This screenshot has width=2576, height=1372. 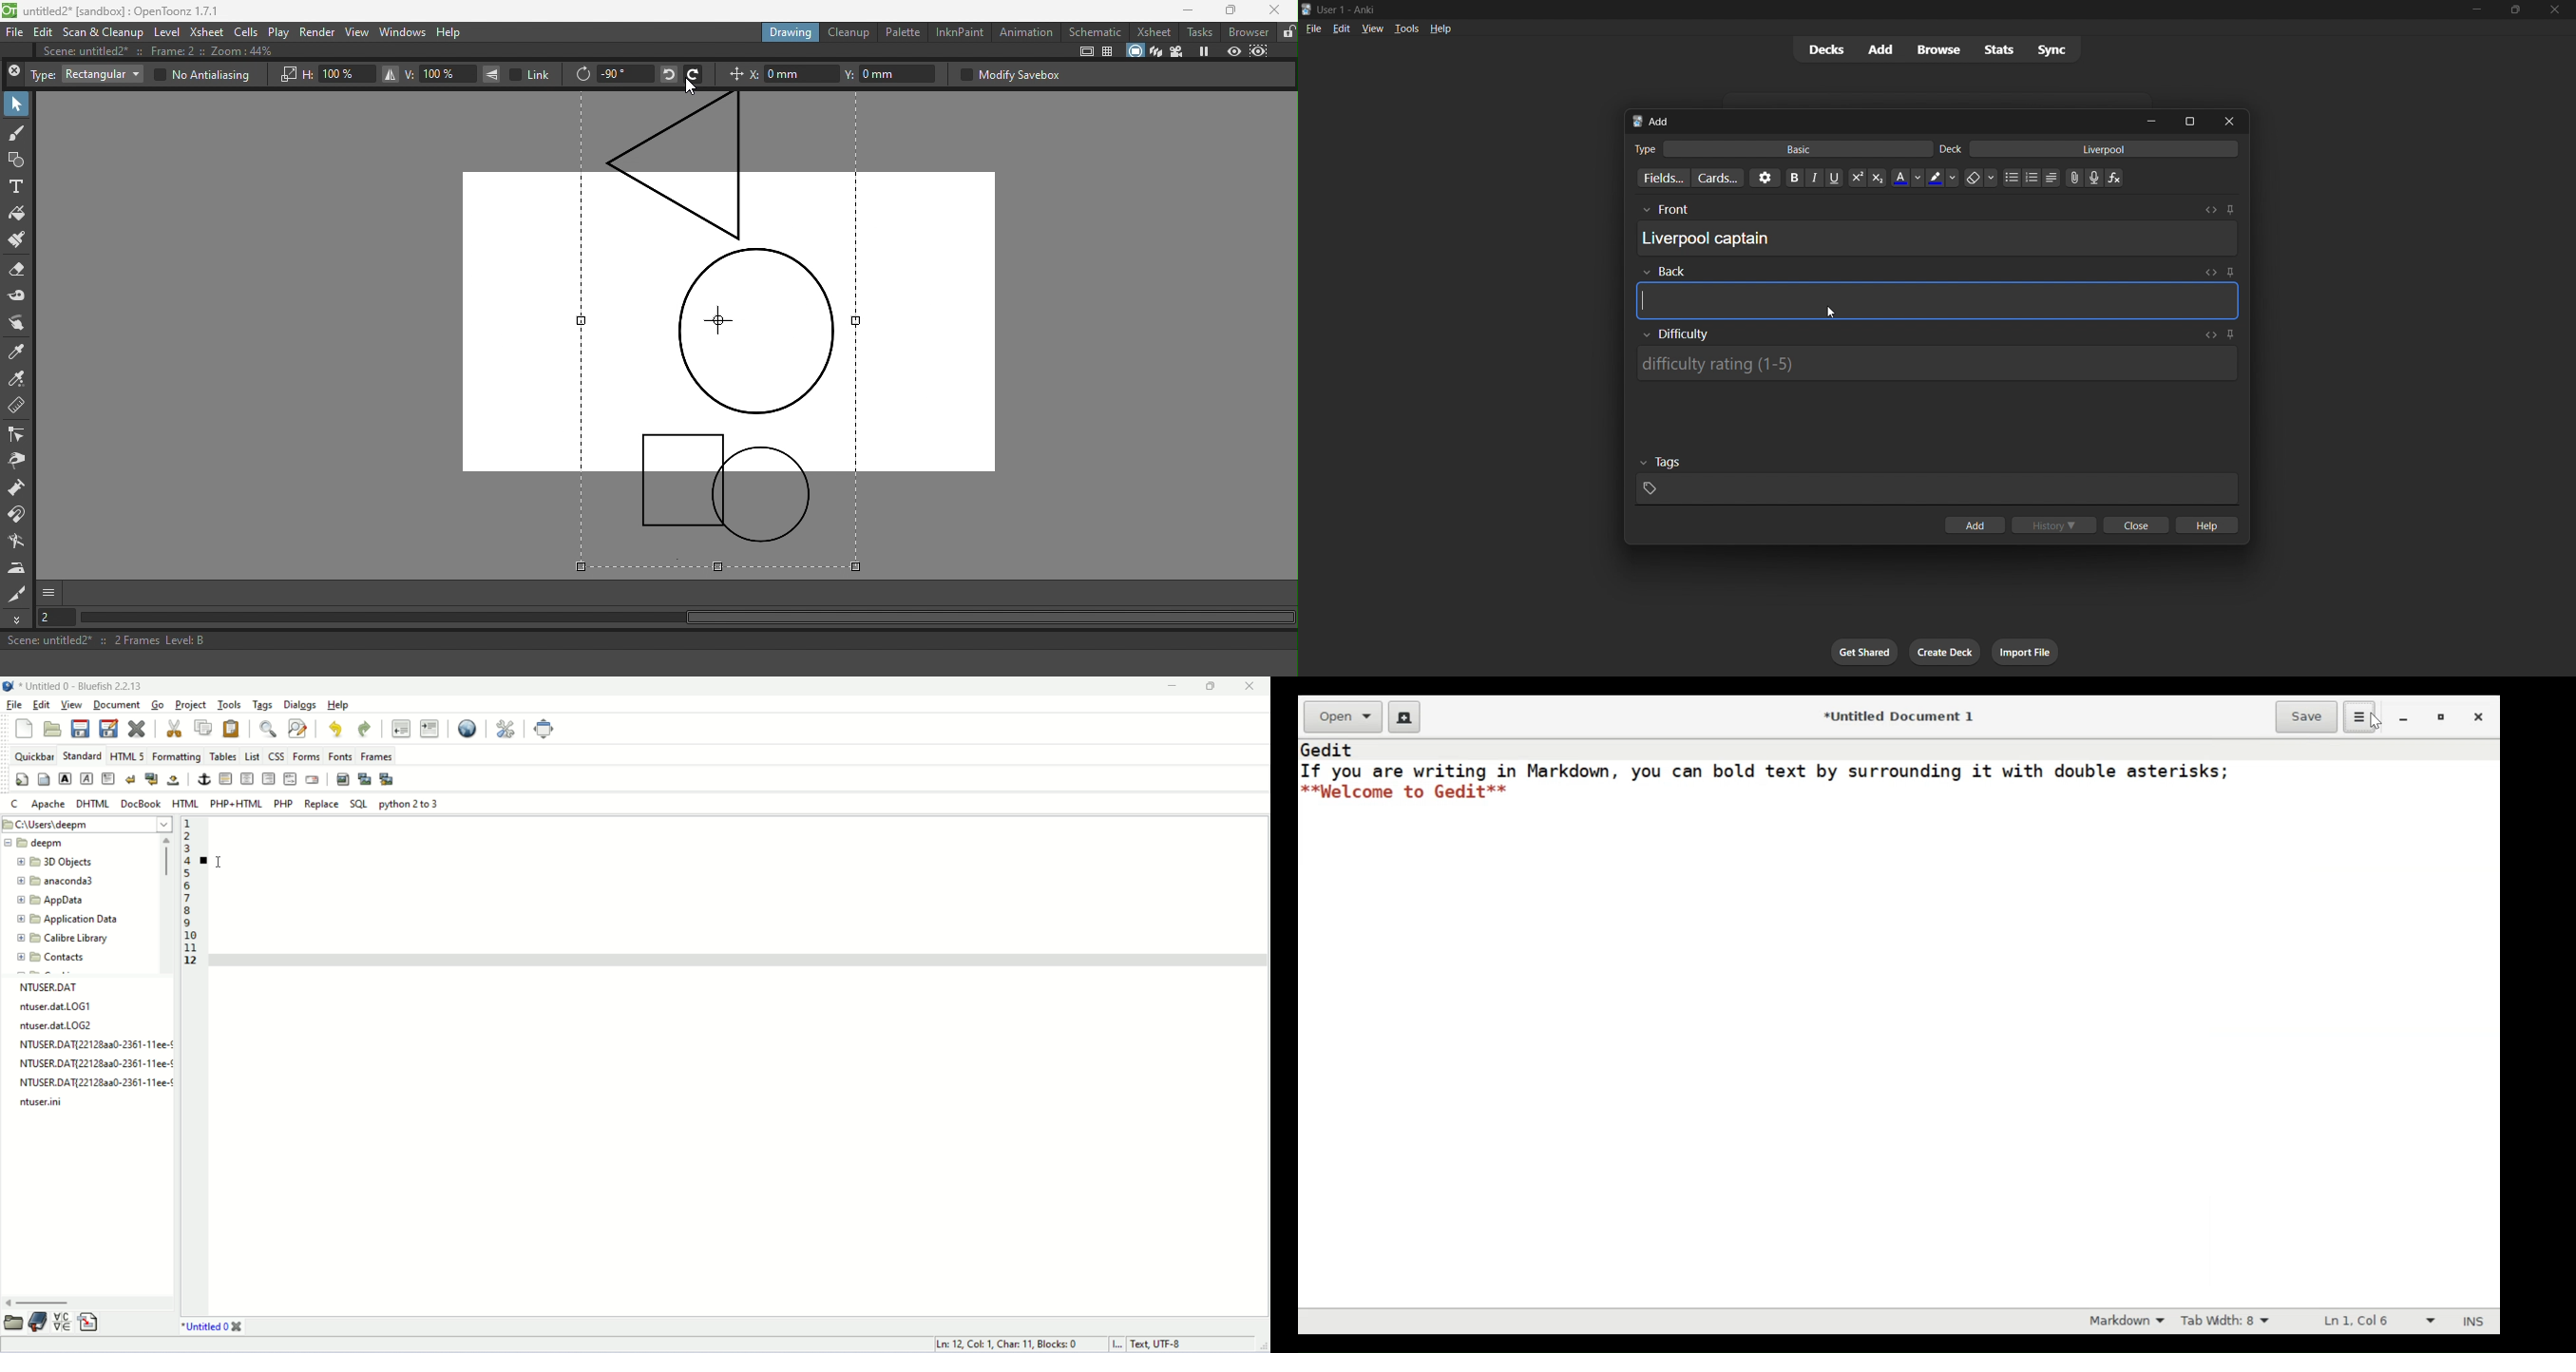 What do you see at coordinates (1865, 652) in the screenshot?
I see `get shared` at bounding box center [1865, 652].